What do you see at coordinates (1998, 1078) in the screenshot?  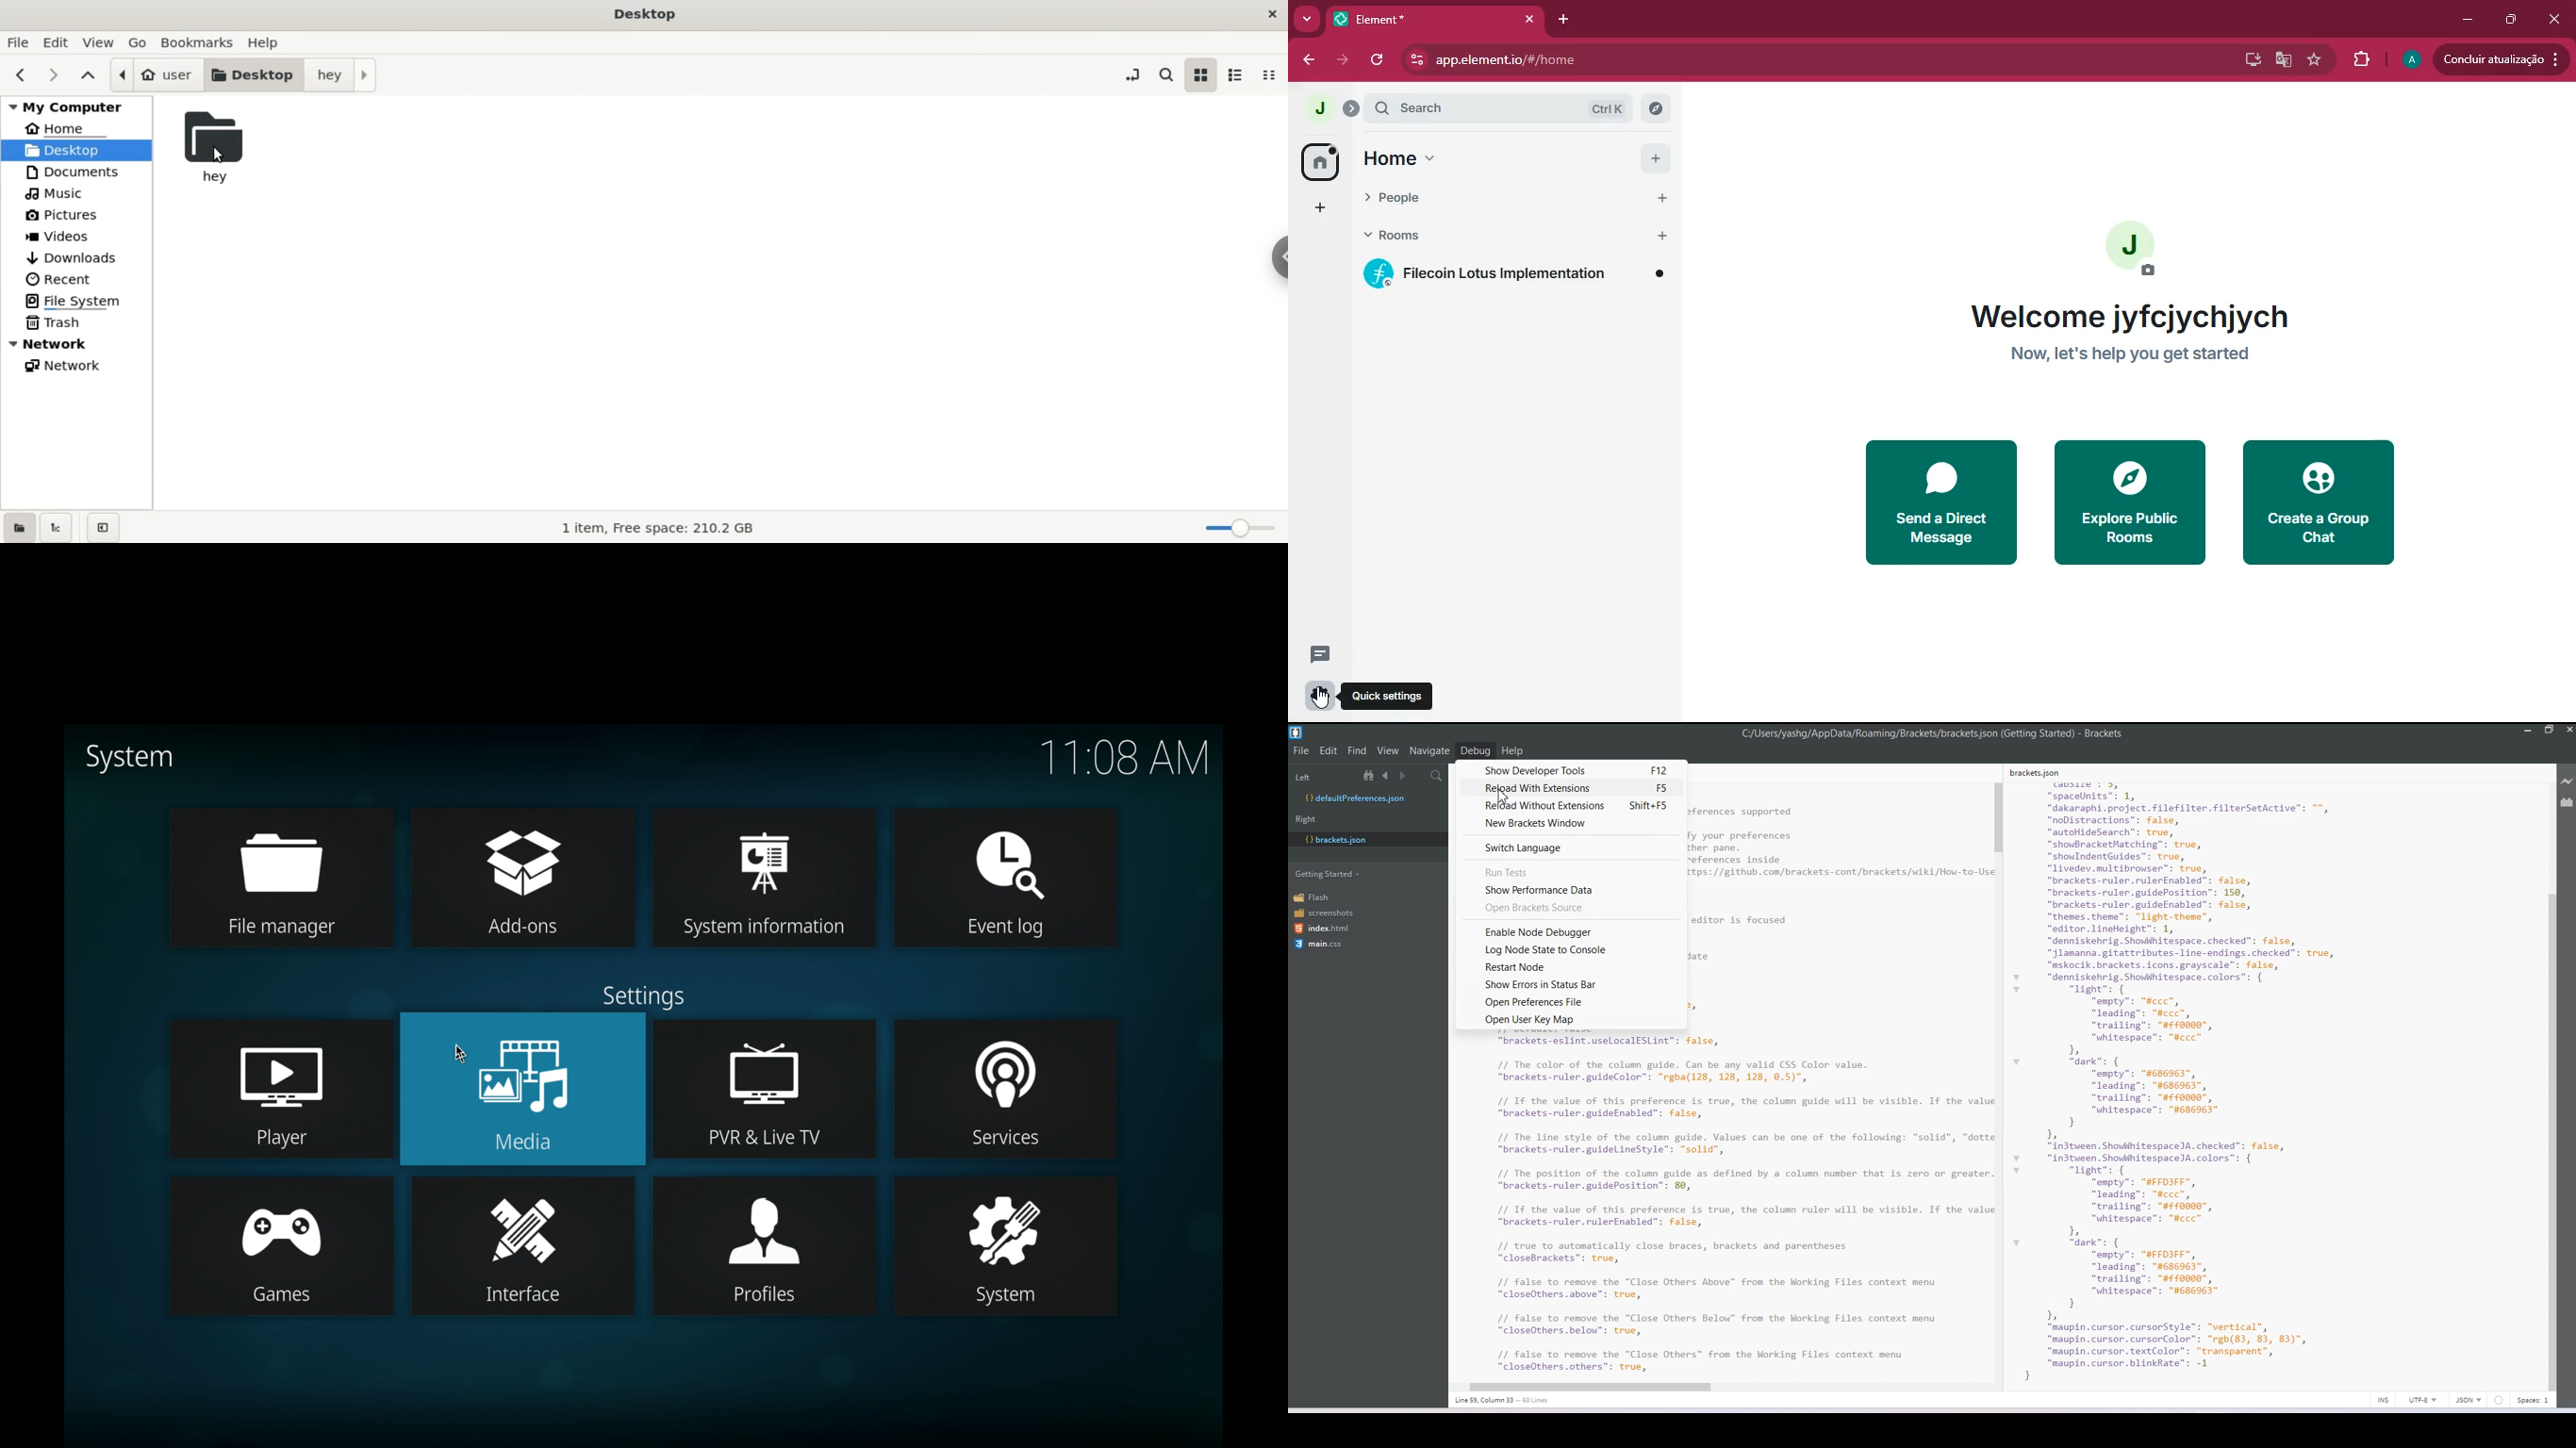 I see `Vertical Scroll Bar` at bounding box center [1998, 1078].